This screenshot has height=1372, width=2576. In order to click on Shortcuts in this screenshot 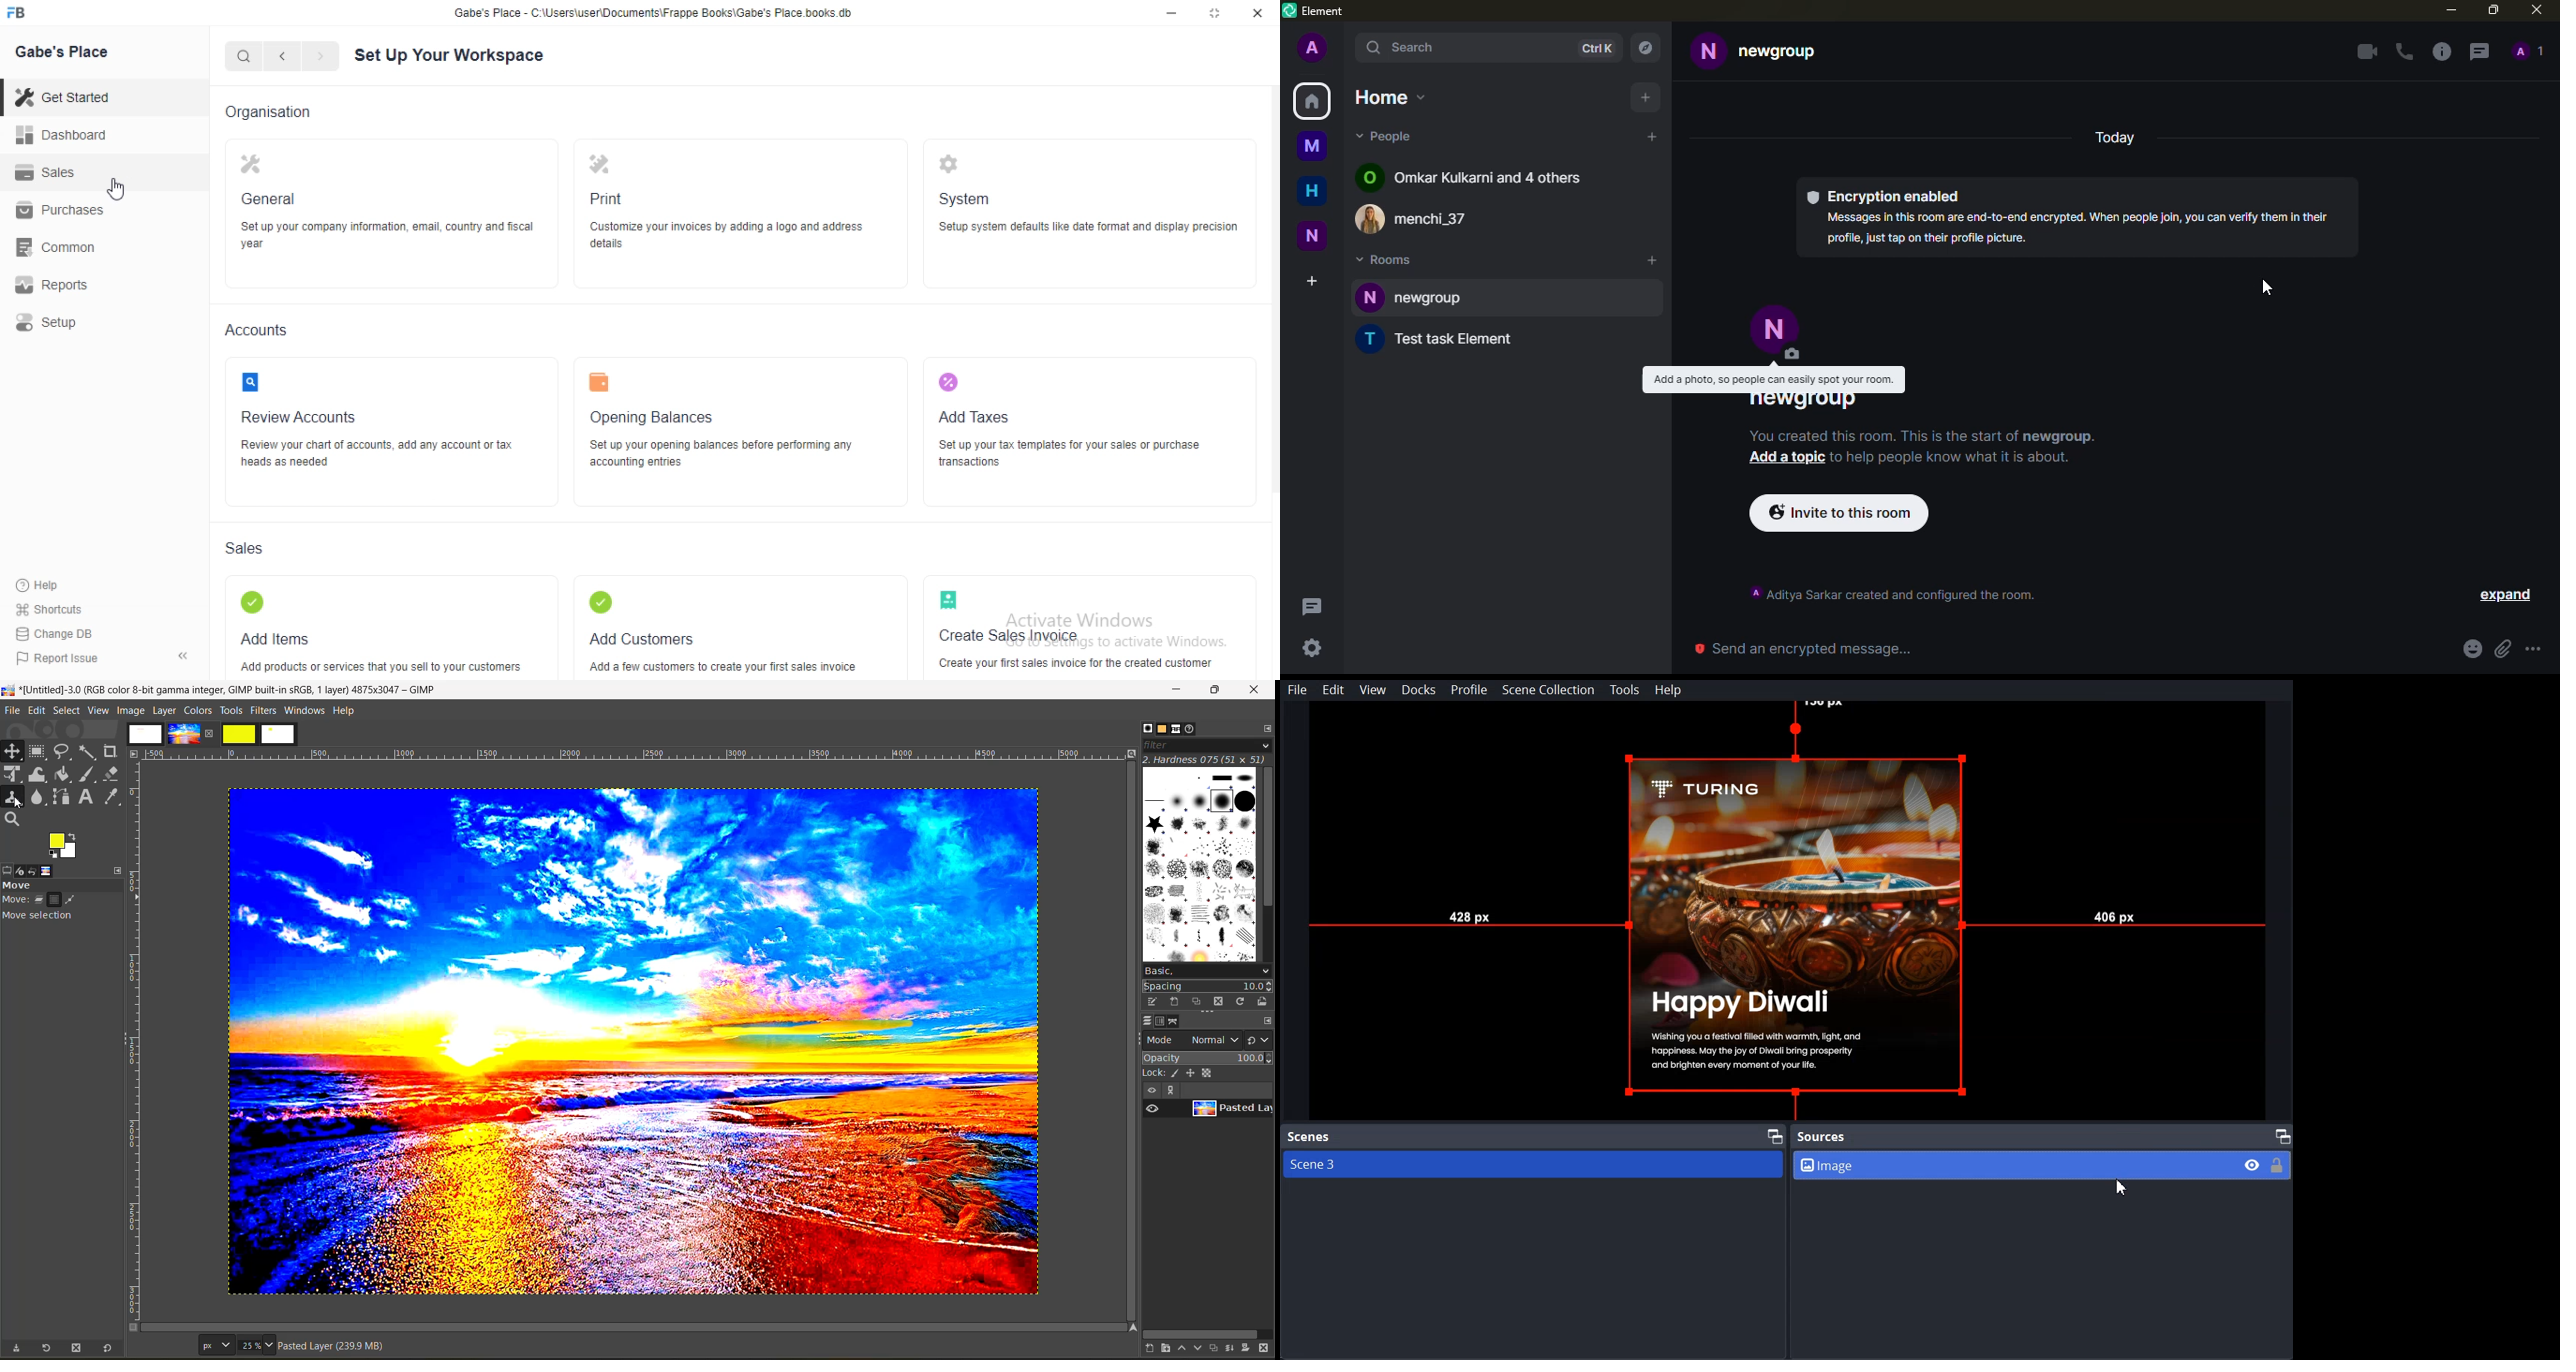, I will do `click(50, 610)`.